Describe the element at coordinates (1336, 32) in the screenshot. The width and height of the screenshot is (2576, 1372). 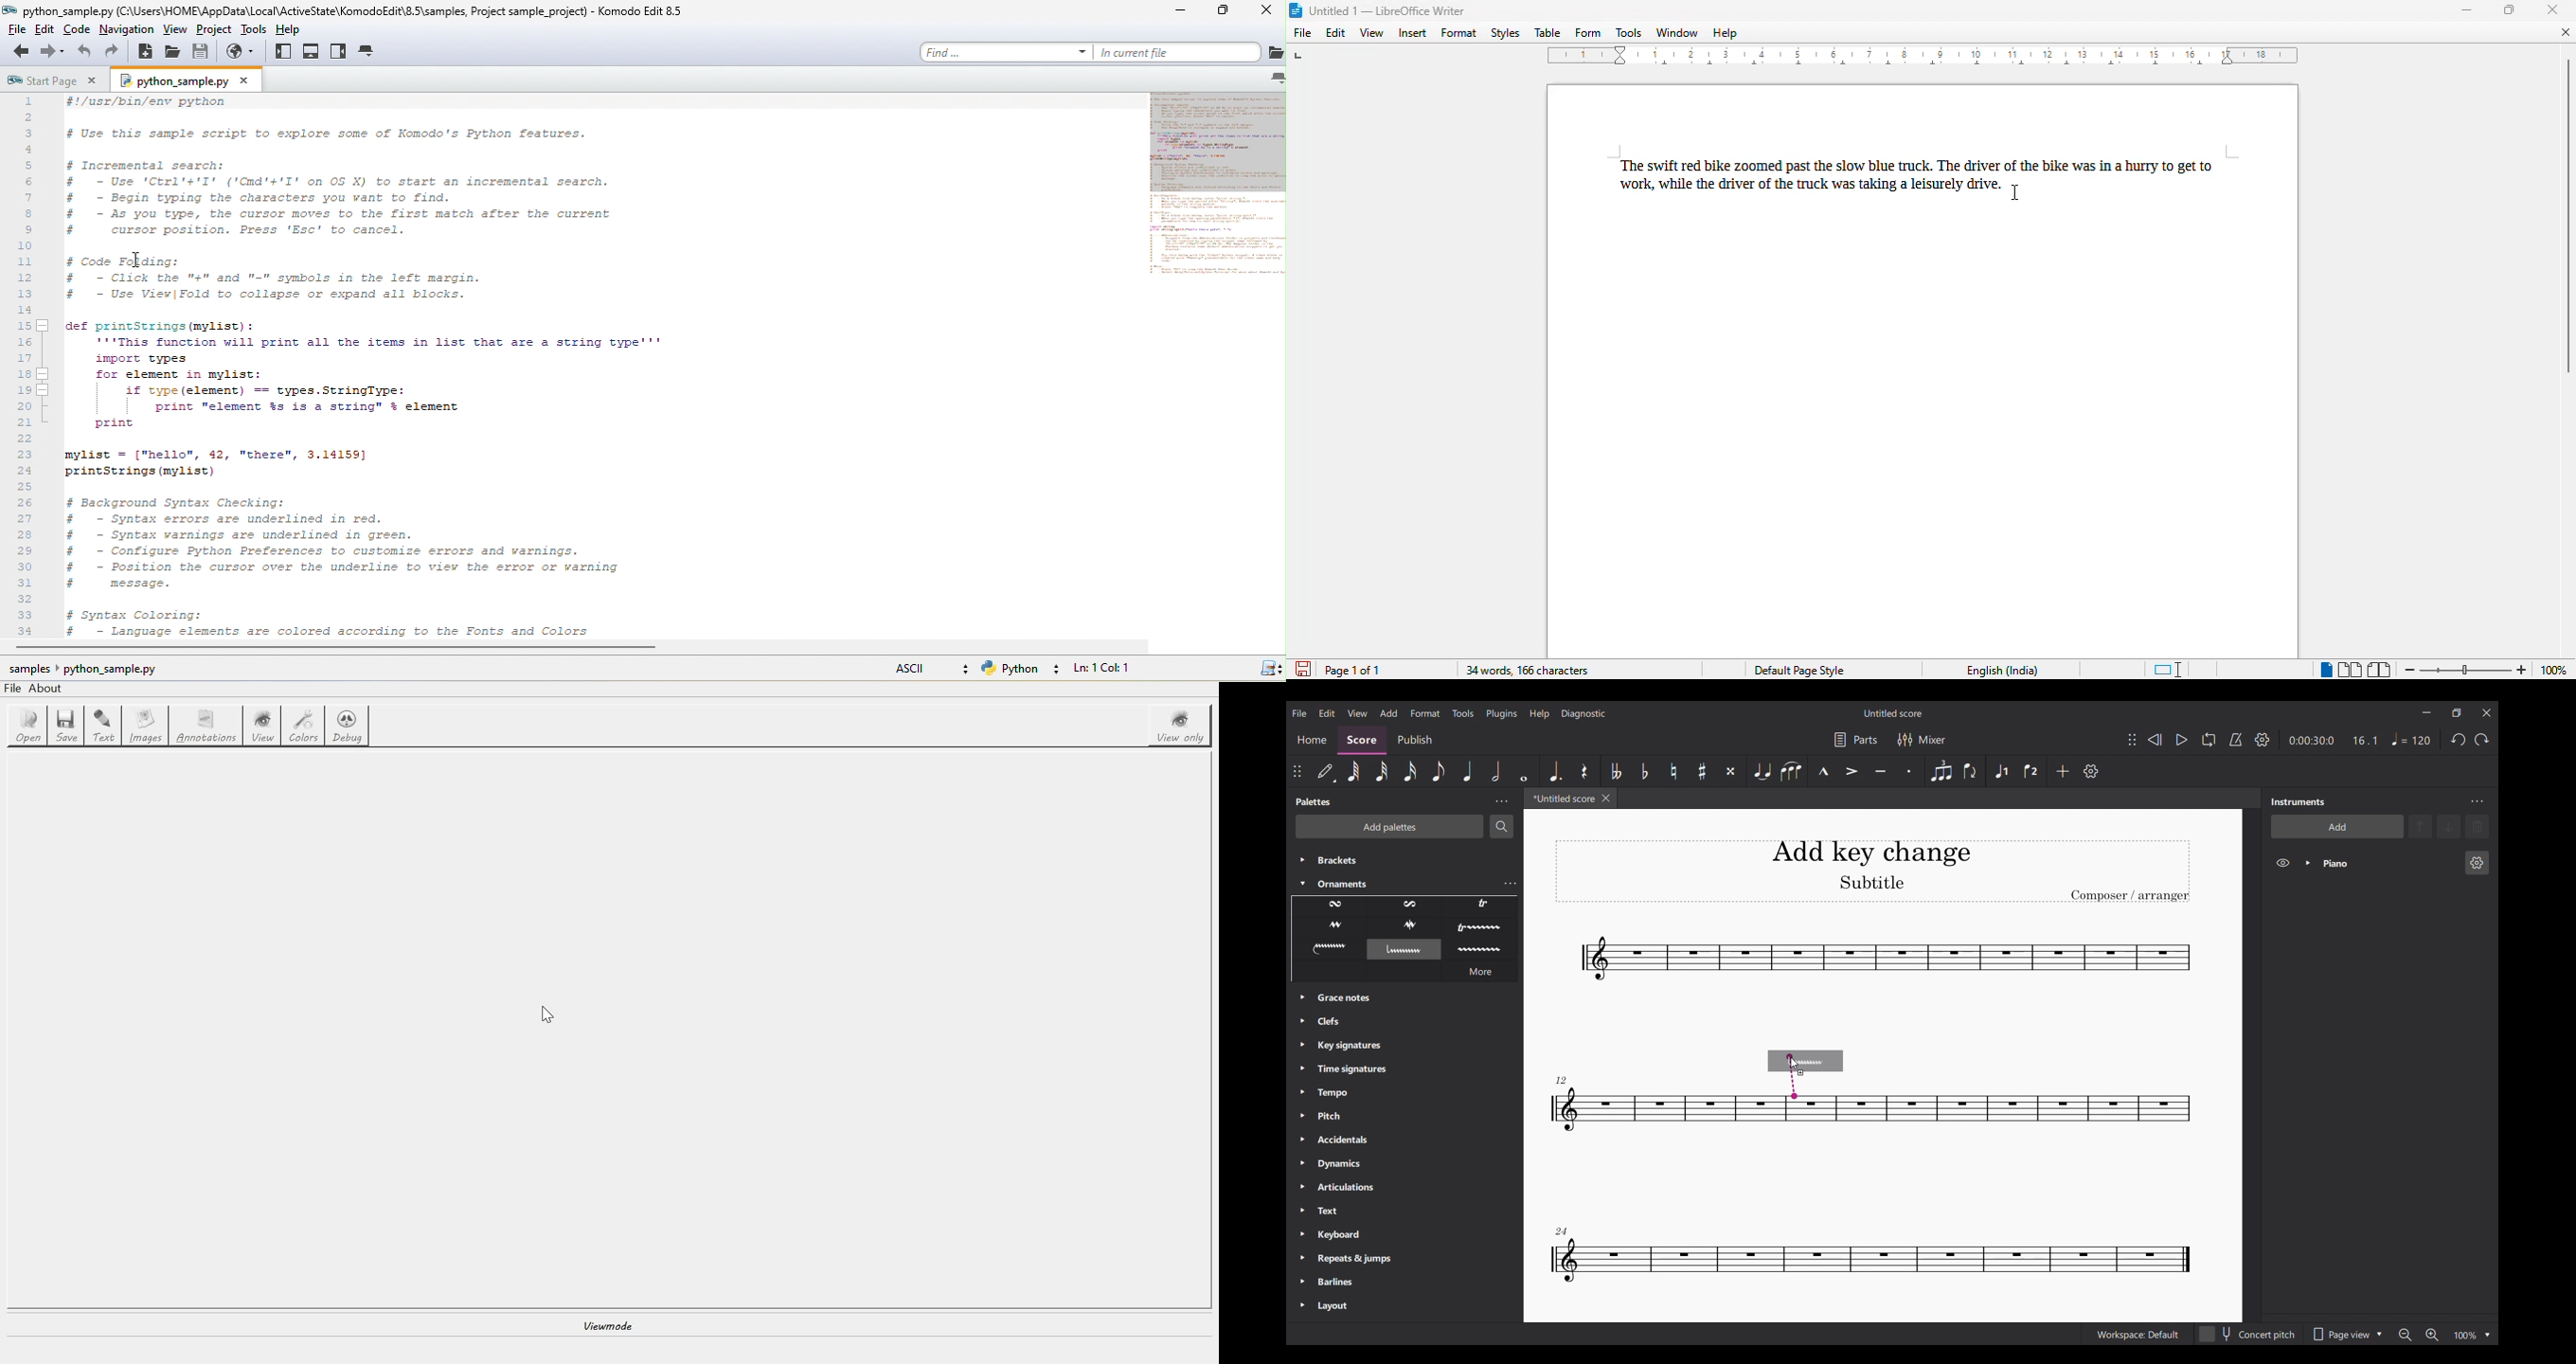
I see `edit` at that location.